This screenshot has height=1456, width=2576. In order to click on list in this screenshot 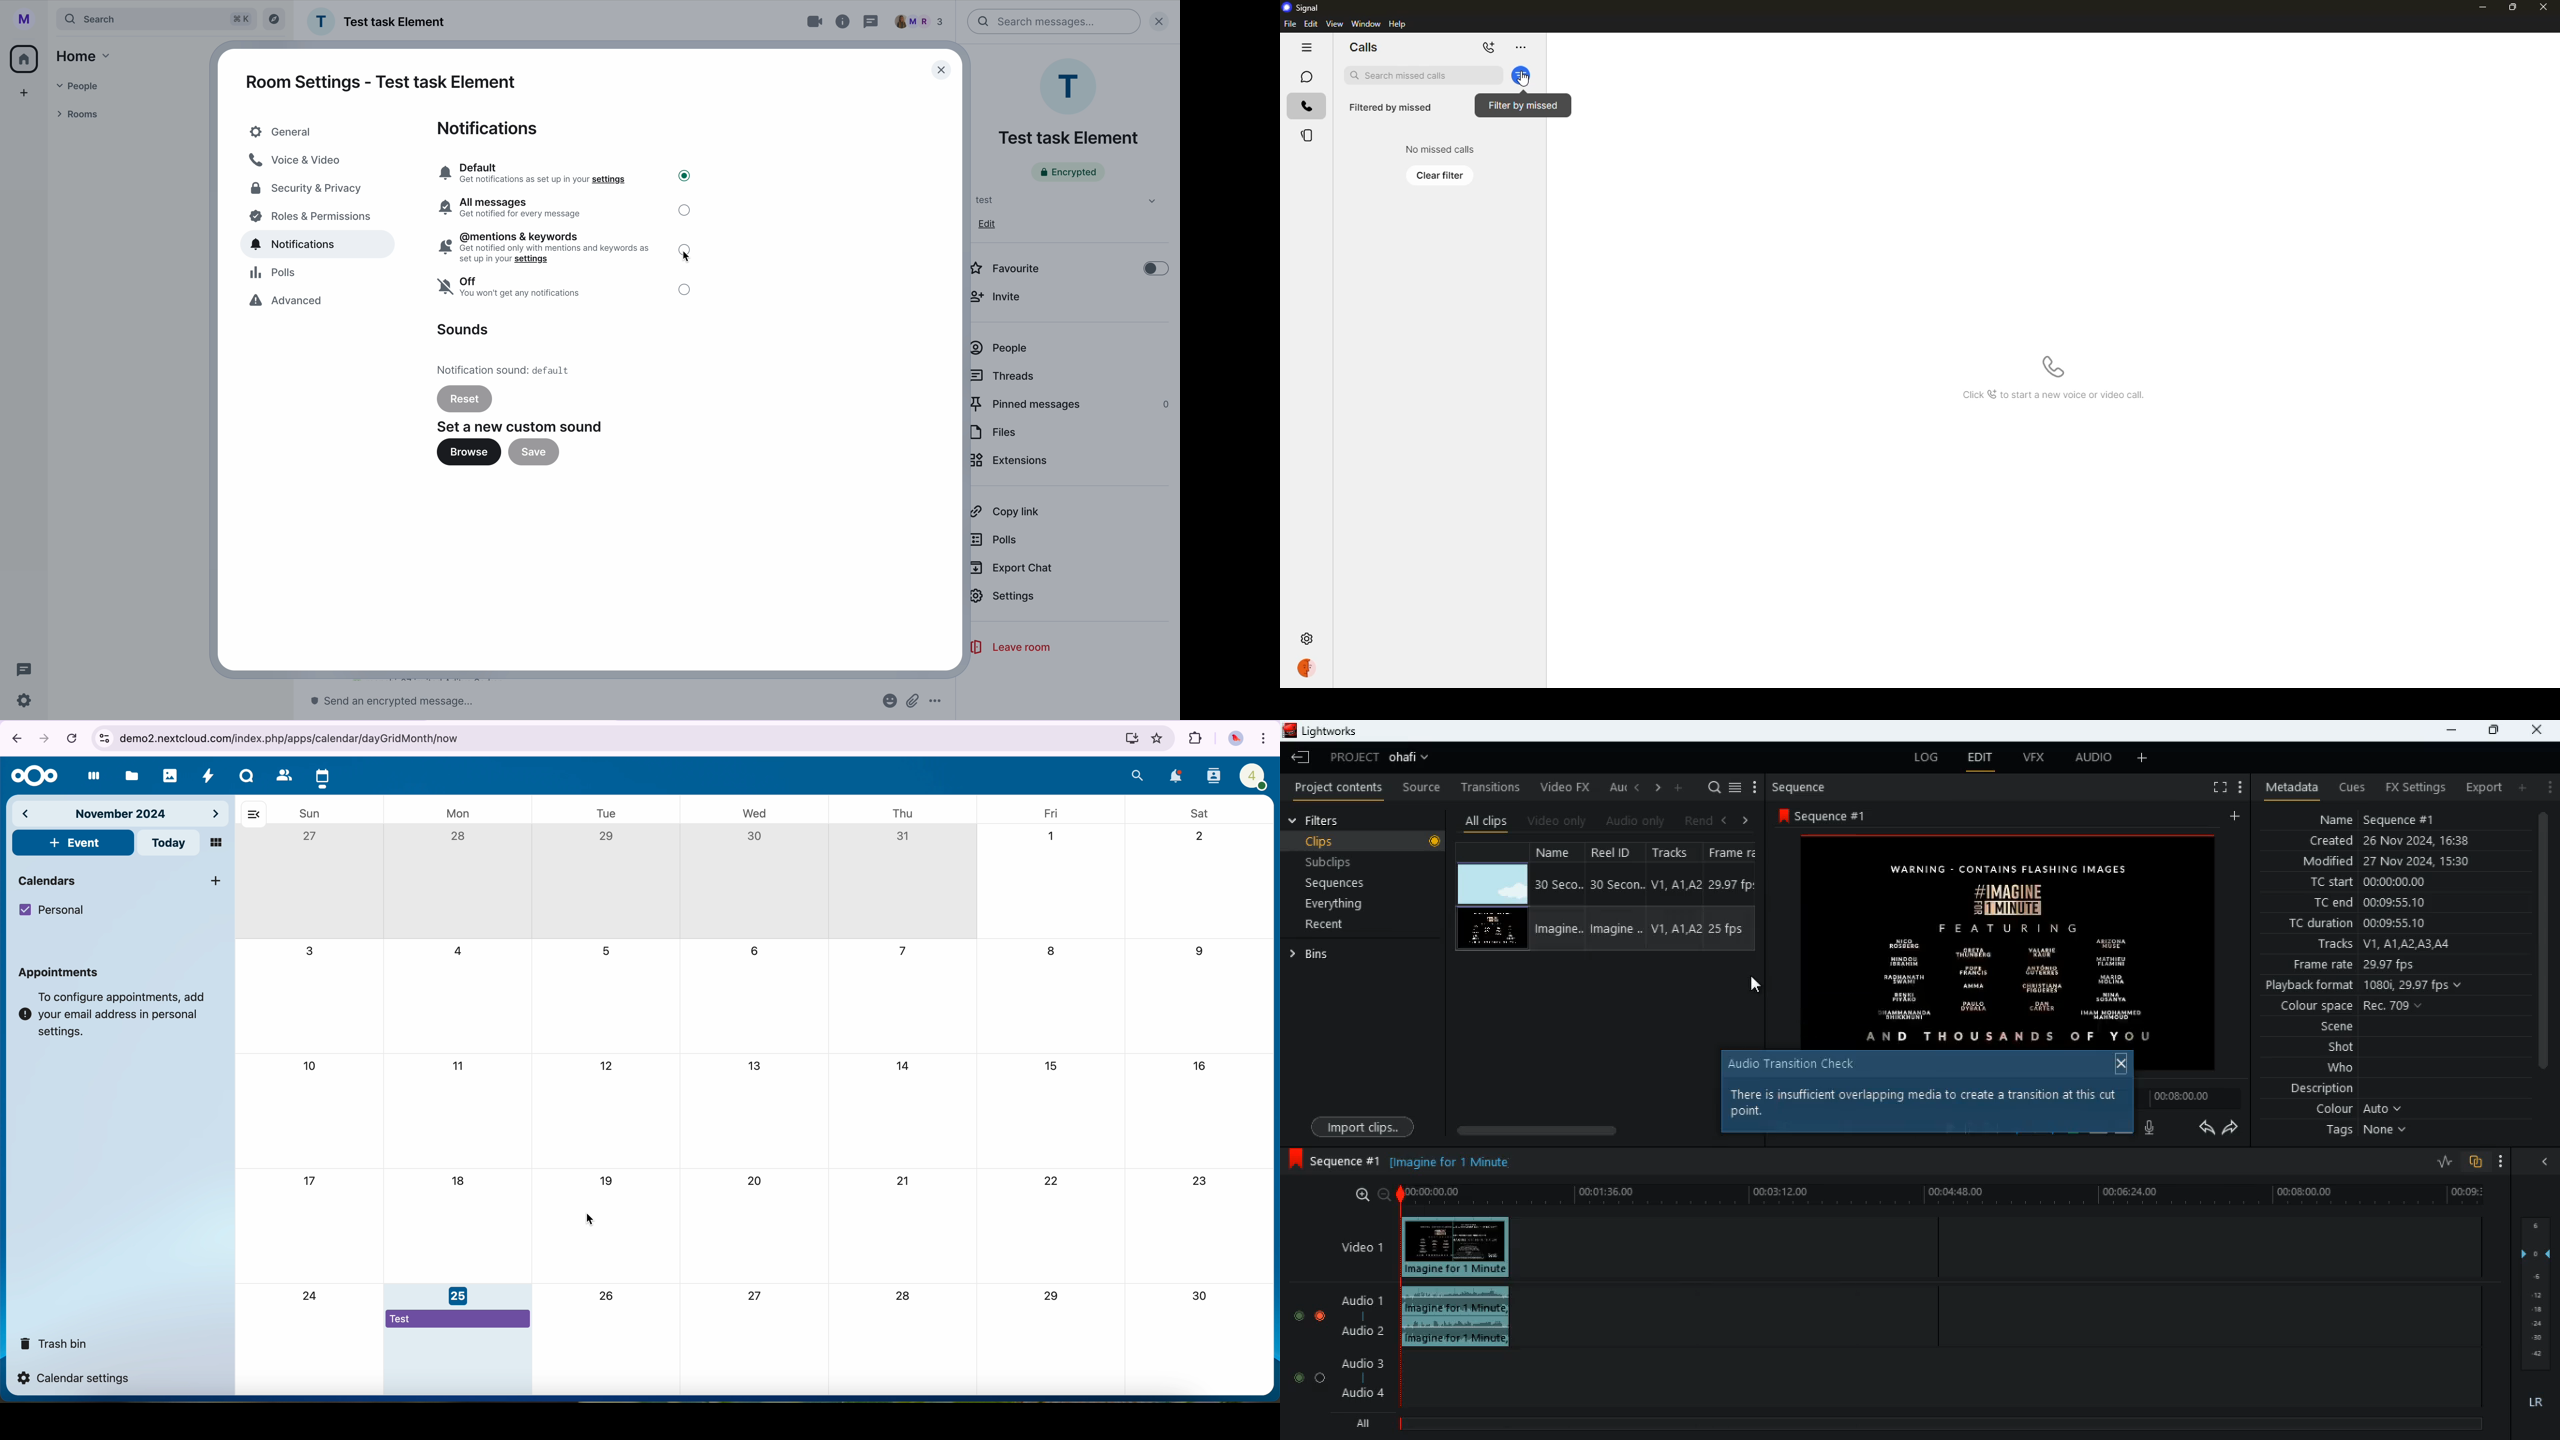, I will do `click(1735, 788)`.